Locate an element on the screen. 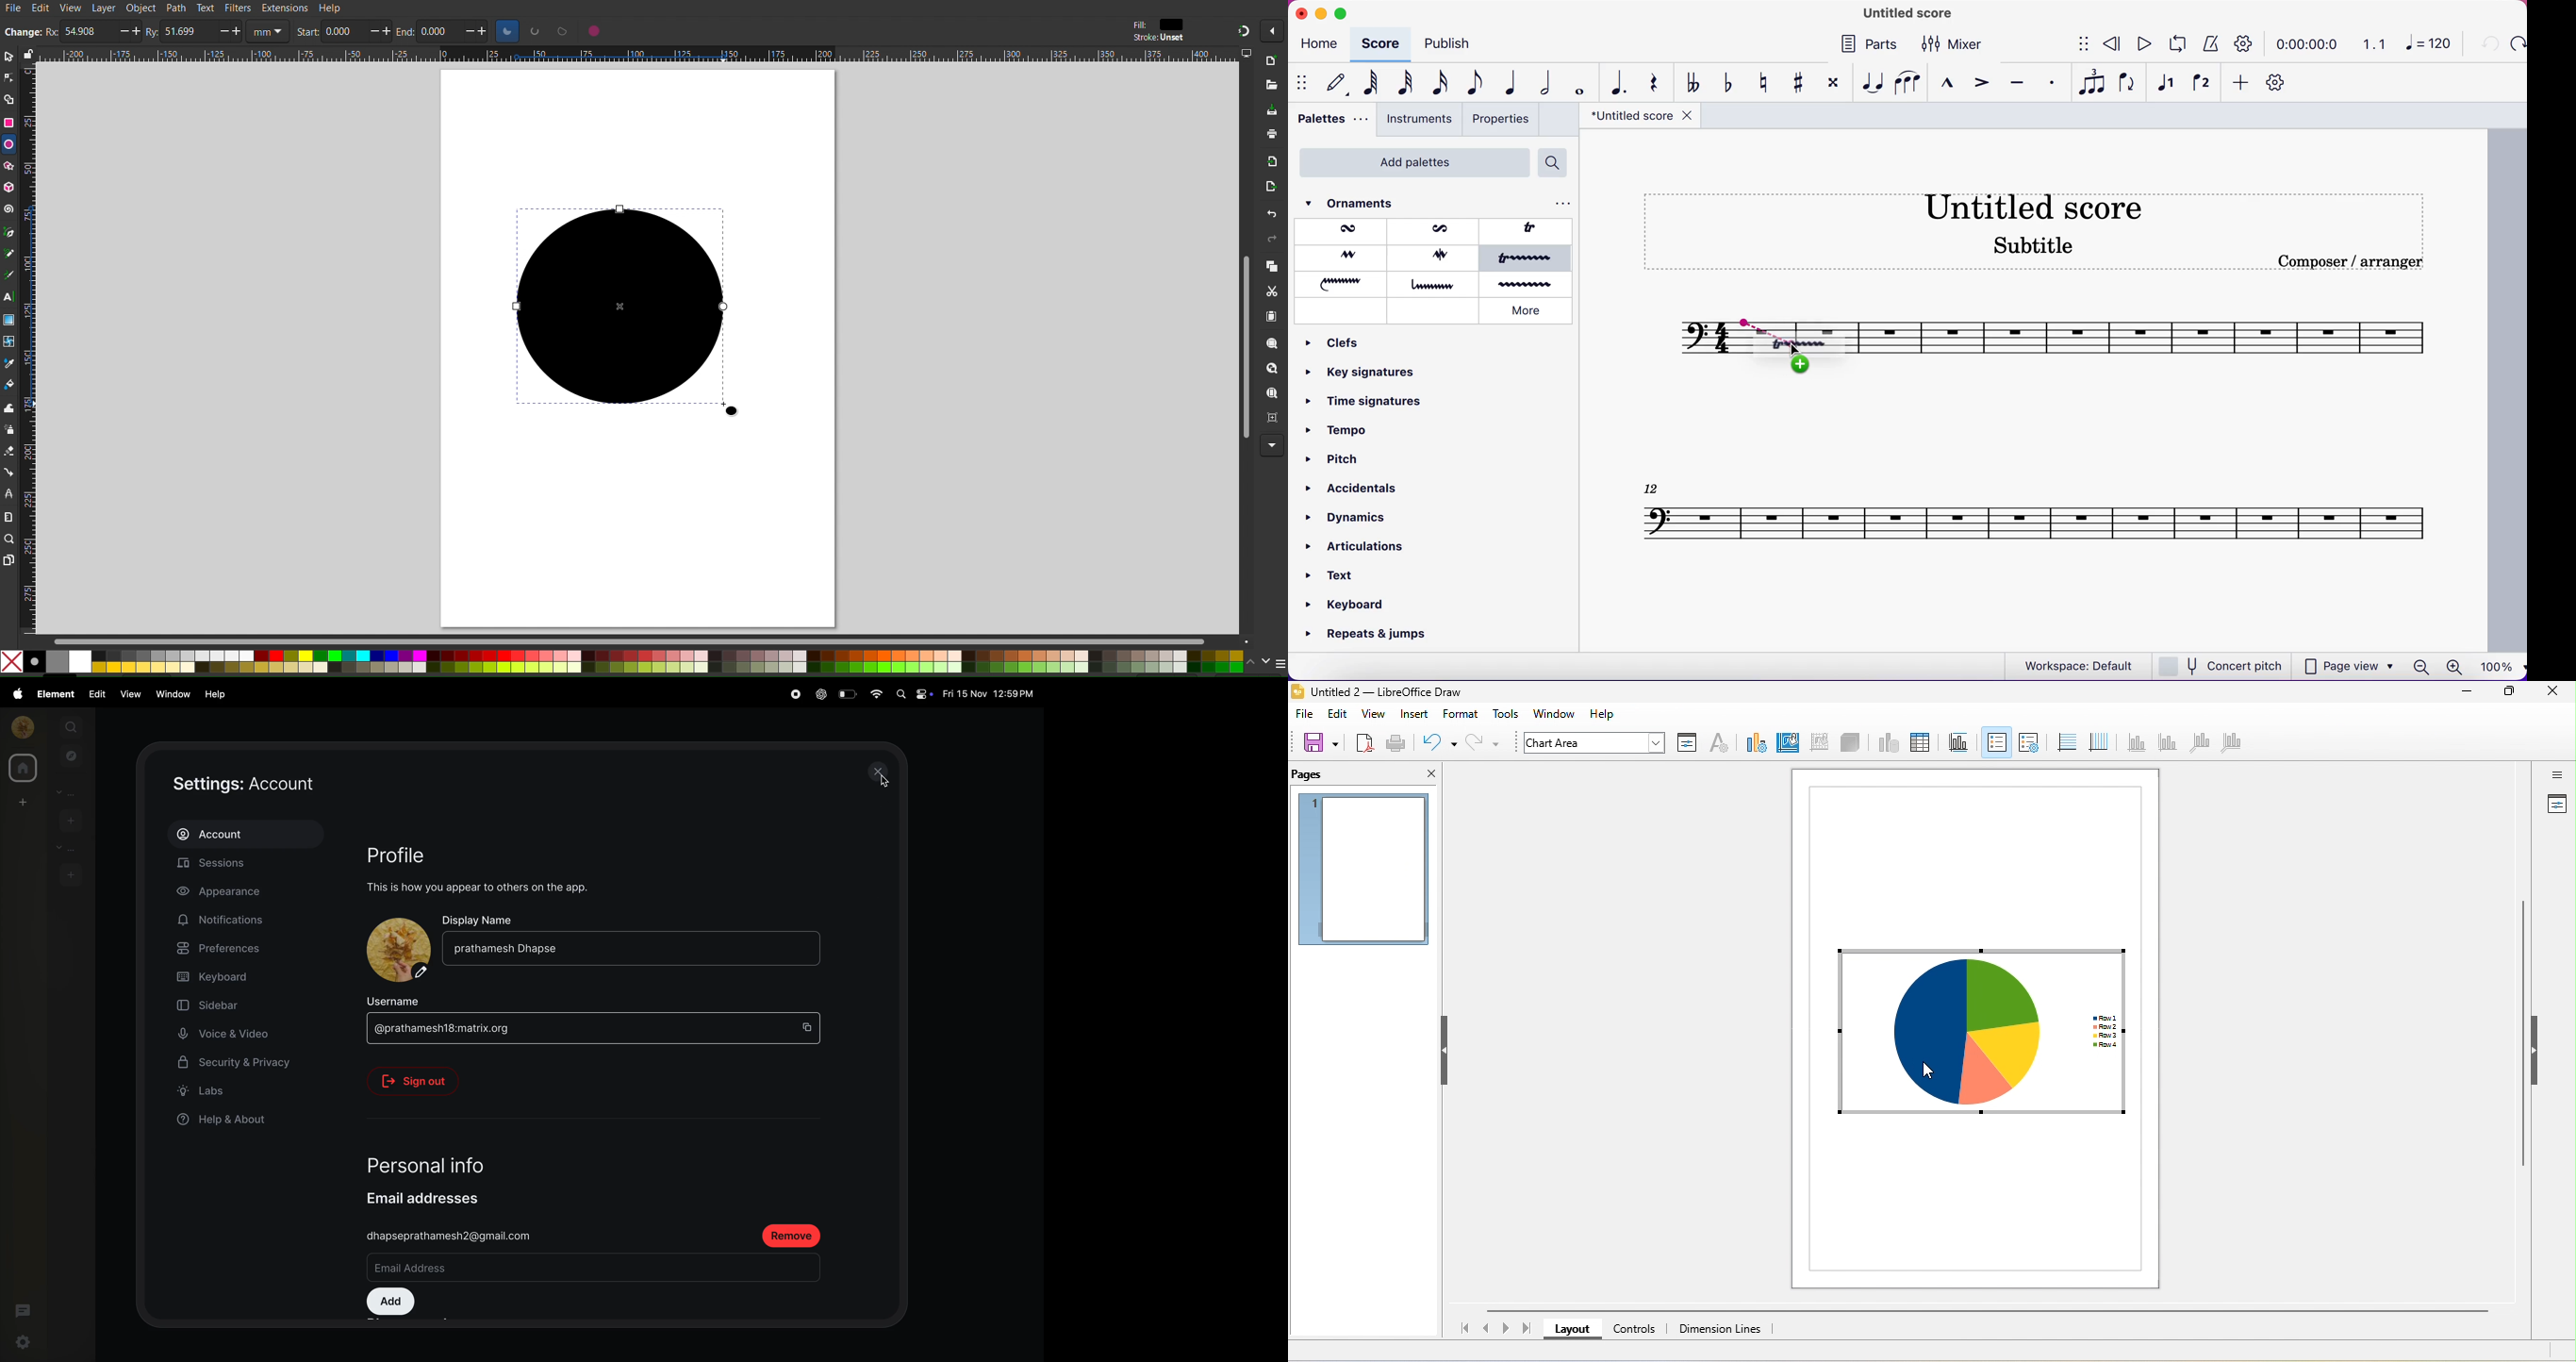 Image resolution: width=2576 pixels, height=1372 pixels. file is located at coordinates (1304, 715).